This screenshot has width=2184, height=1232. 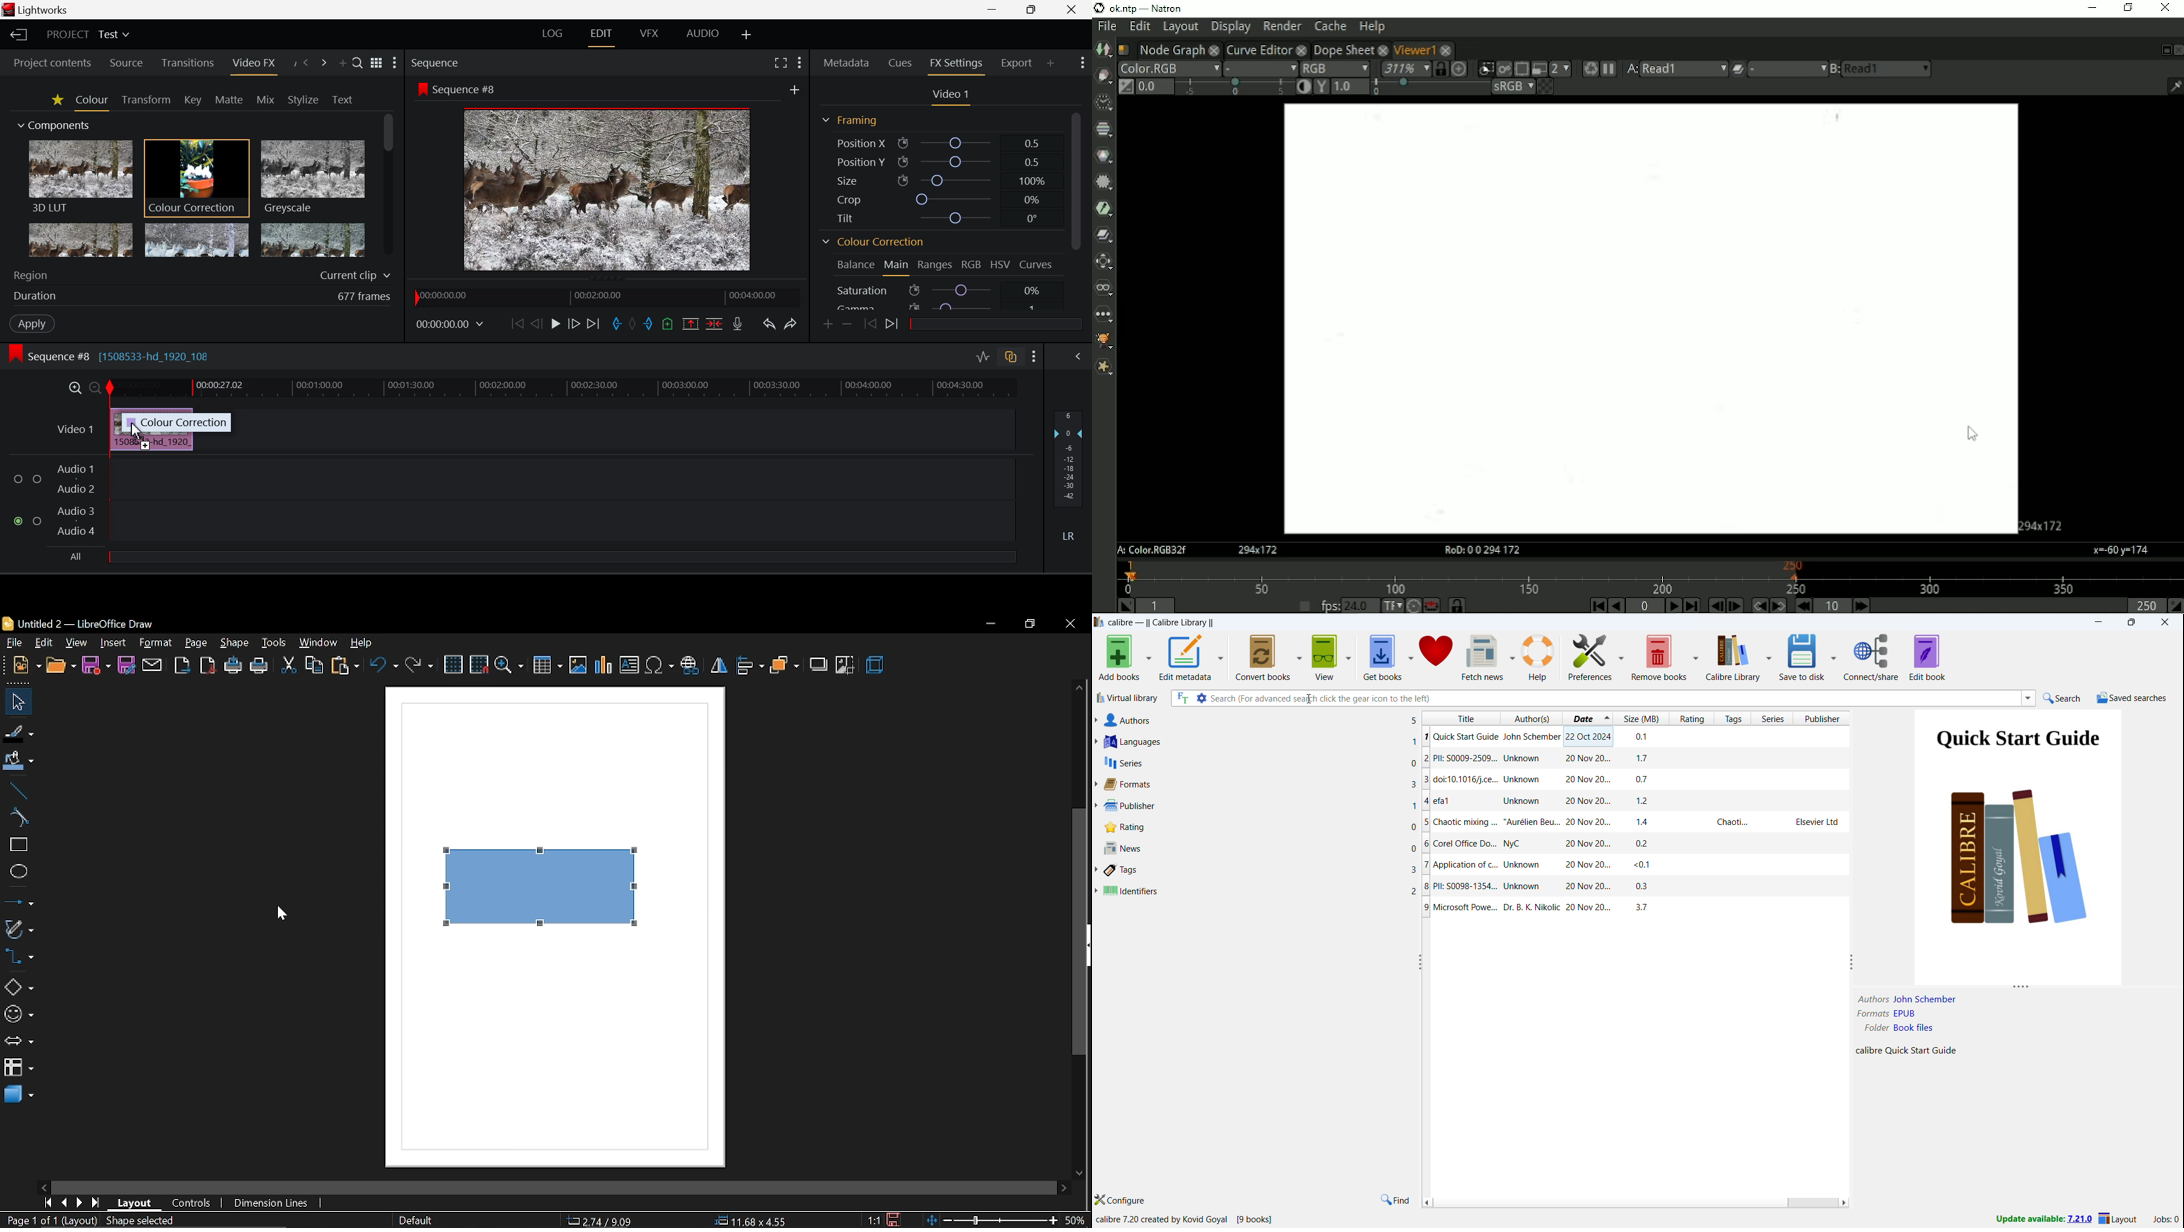 I want to click on add books, so click(x=1118, y=657).